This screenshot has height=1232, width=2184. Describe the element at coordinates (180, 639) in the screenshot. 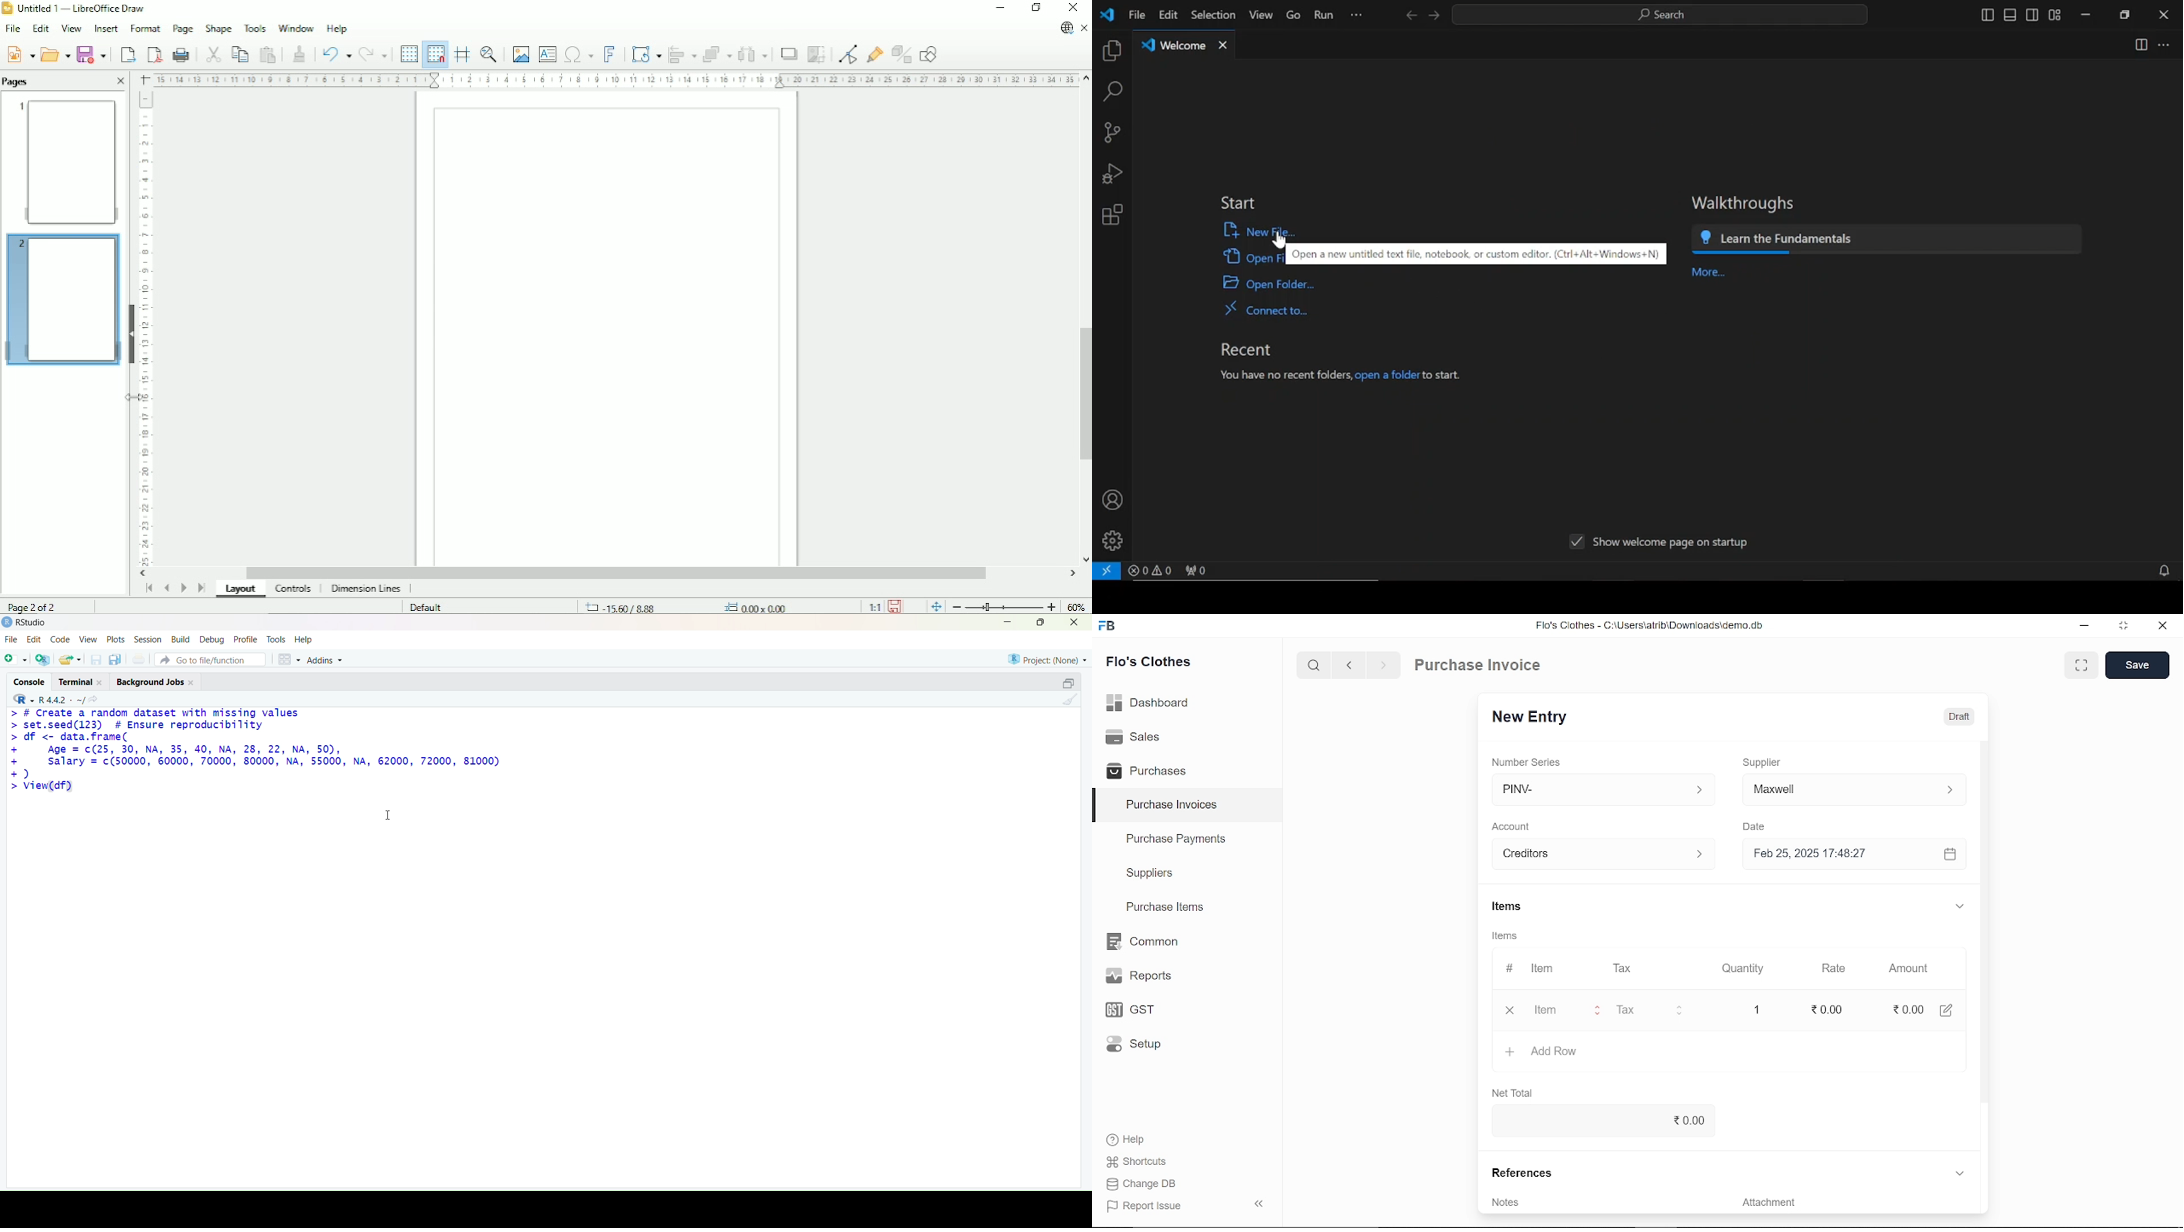

I see `build` at that location.